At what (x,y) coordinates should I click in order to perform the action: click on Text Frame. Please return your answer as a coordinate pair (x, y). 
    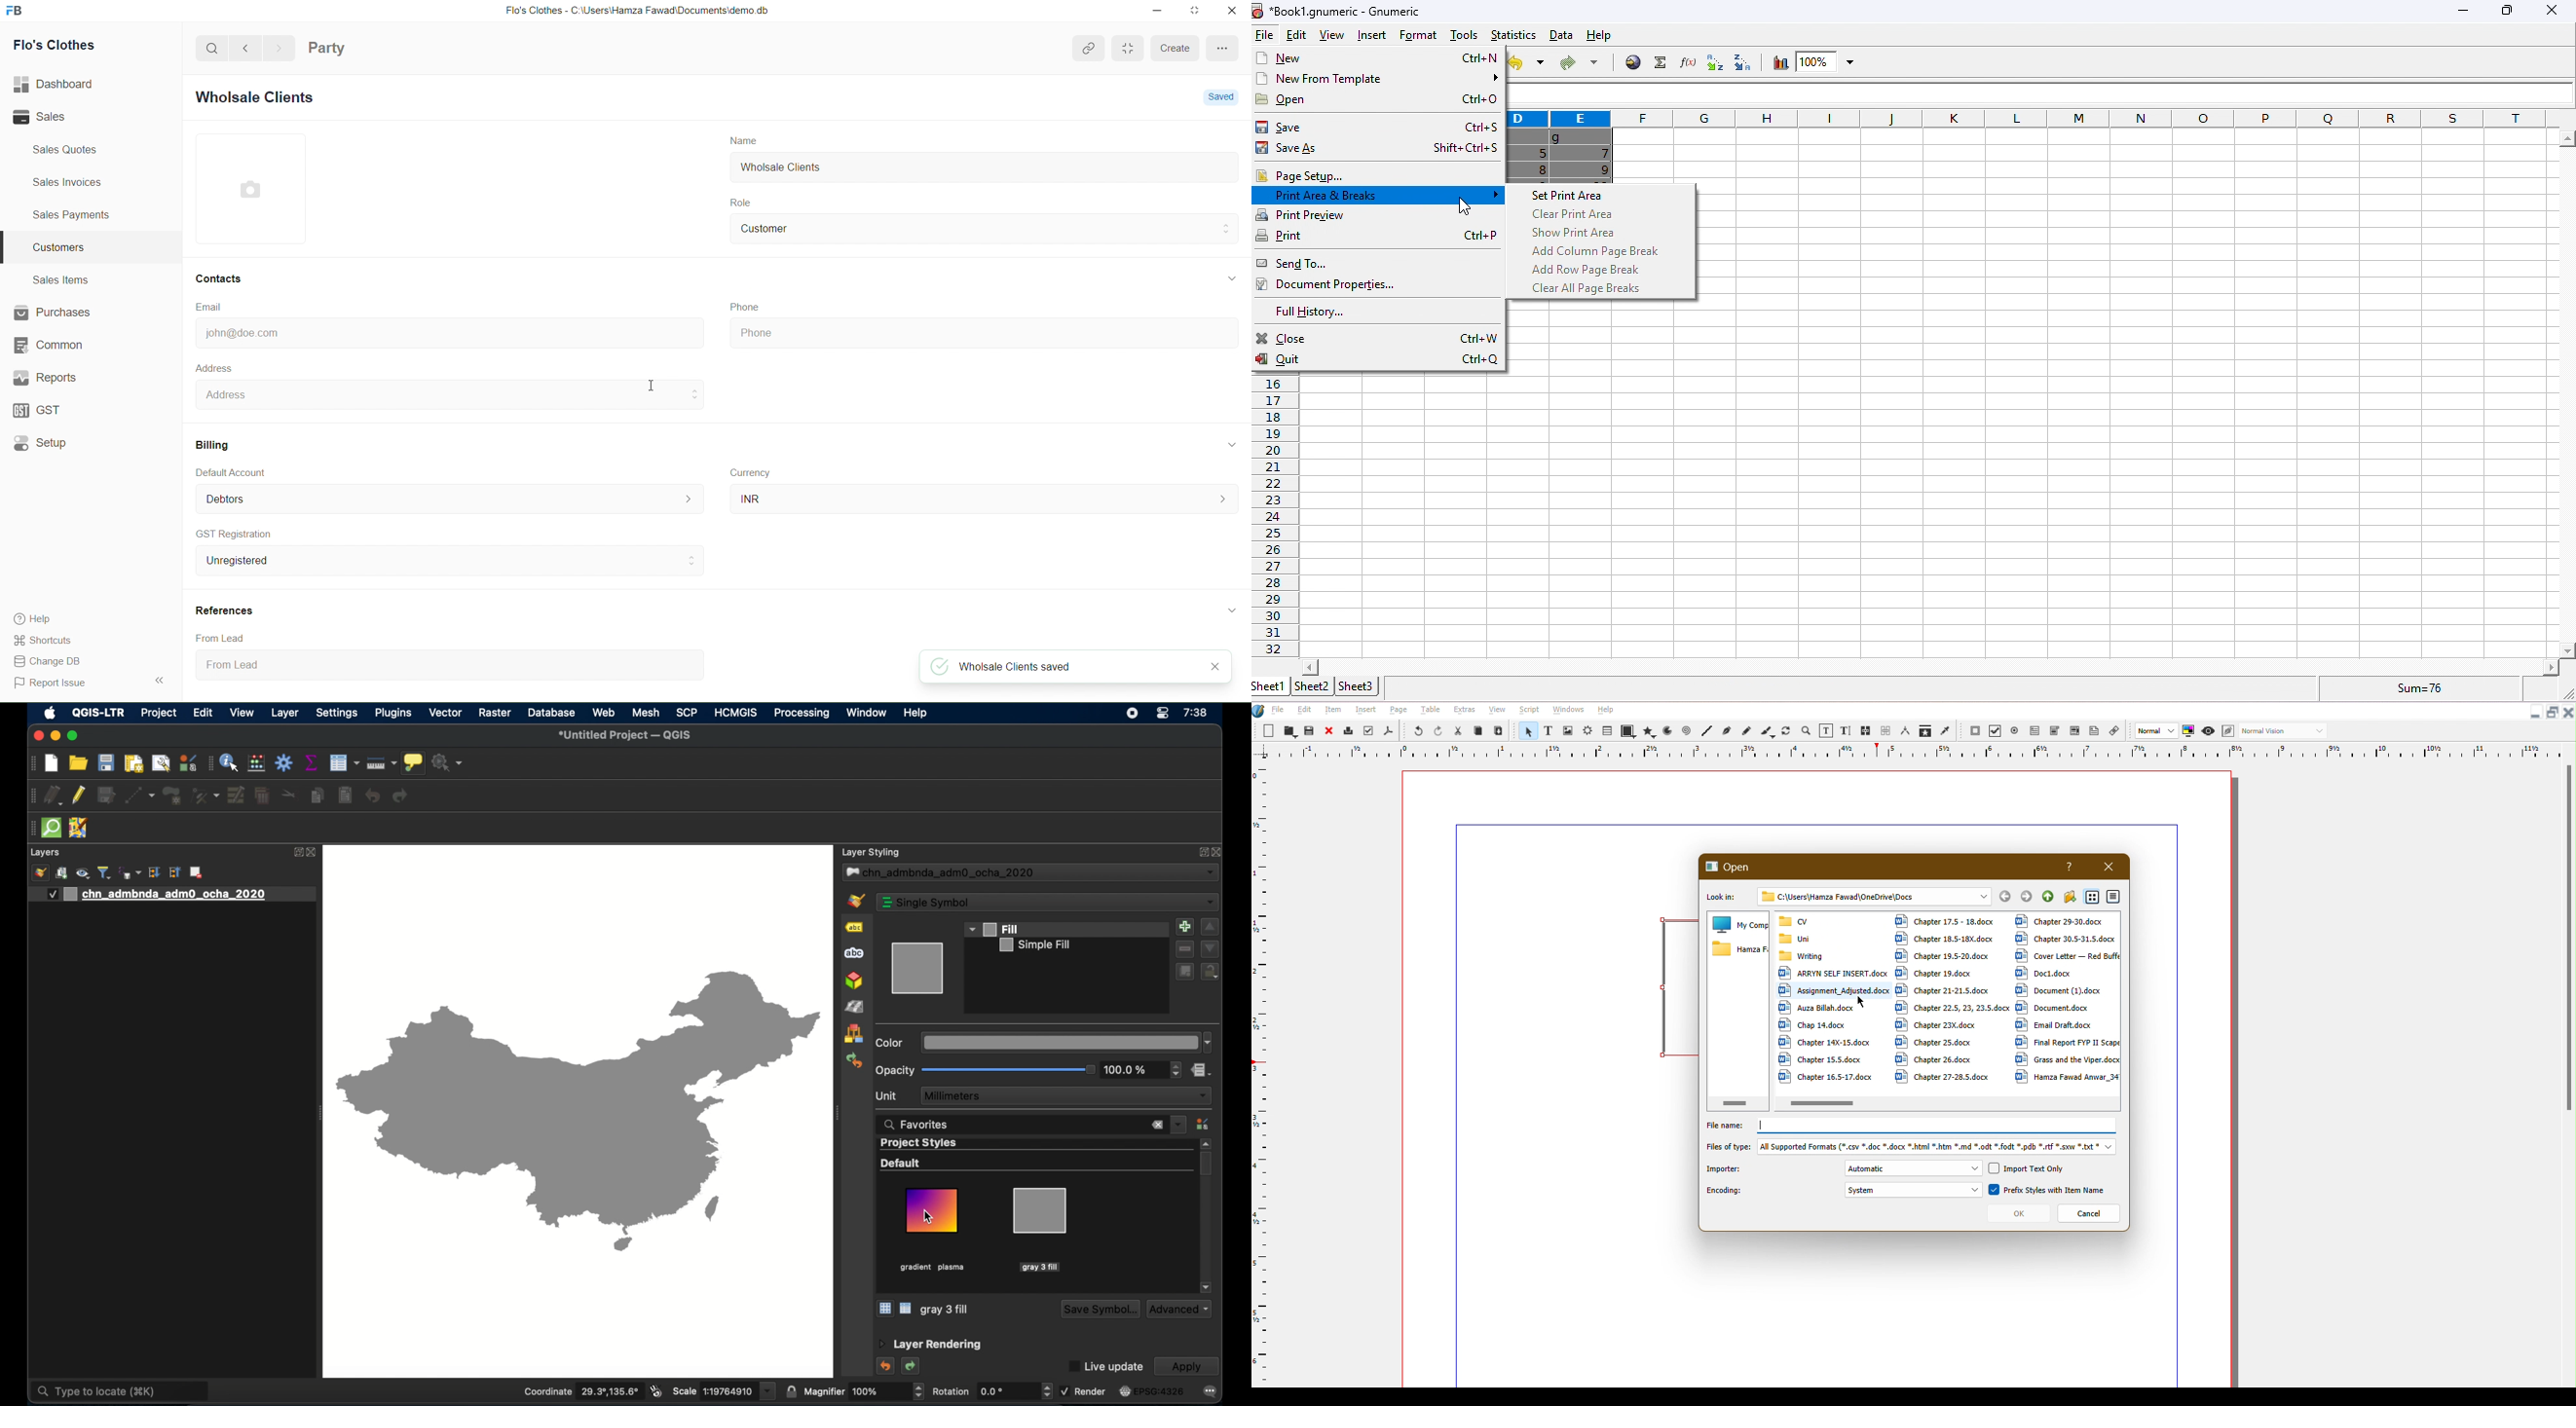
    Looking at the image, I should click on (1664, 982).